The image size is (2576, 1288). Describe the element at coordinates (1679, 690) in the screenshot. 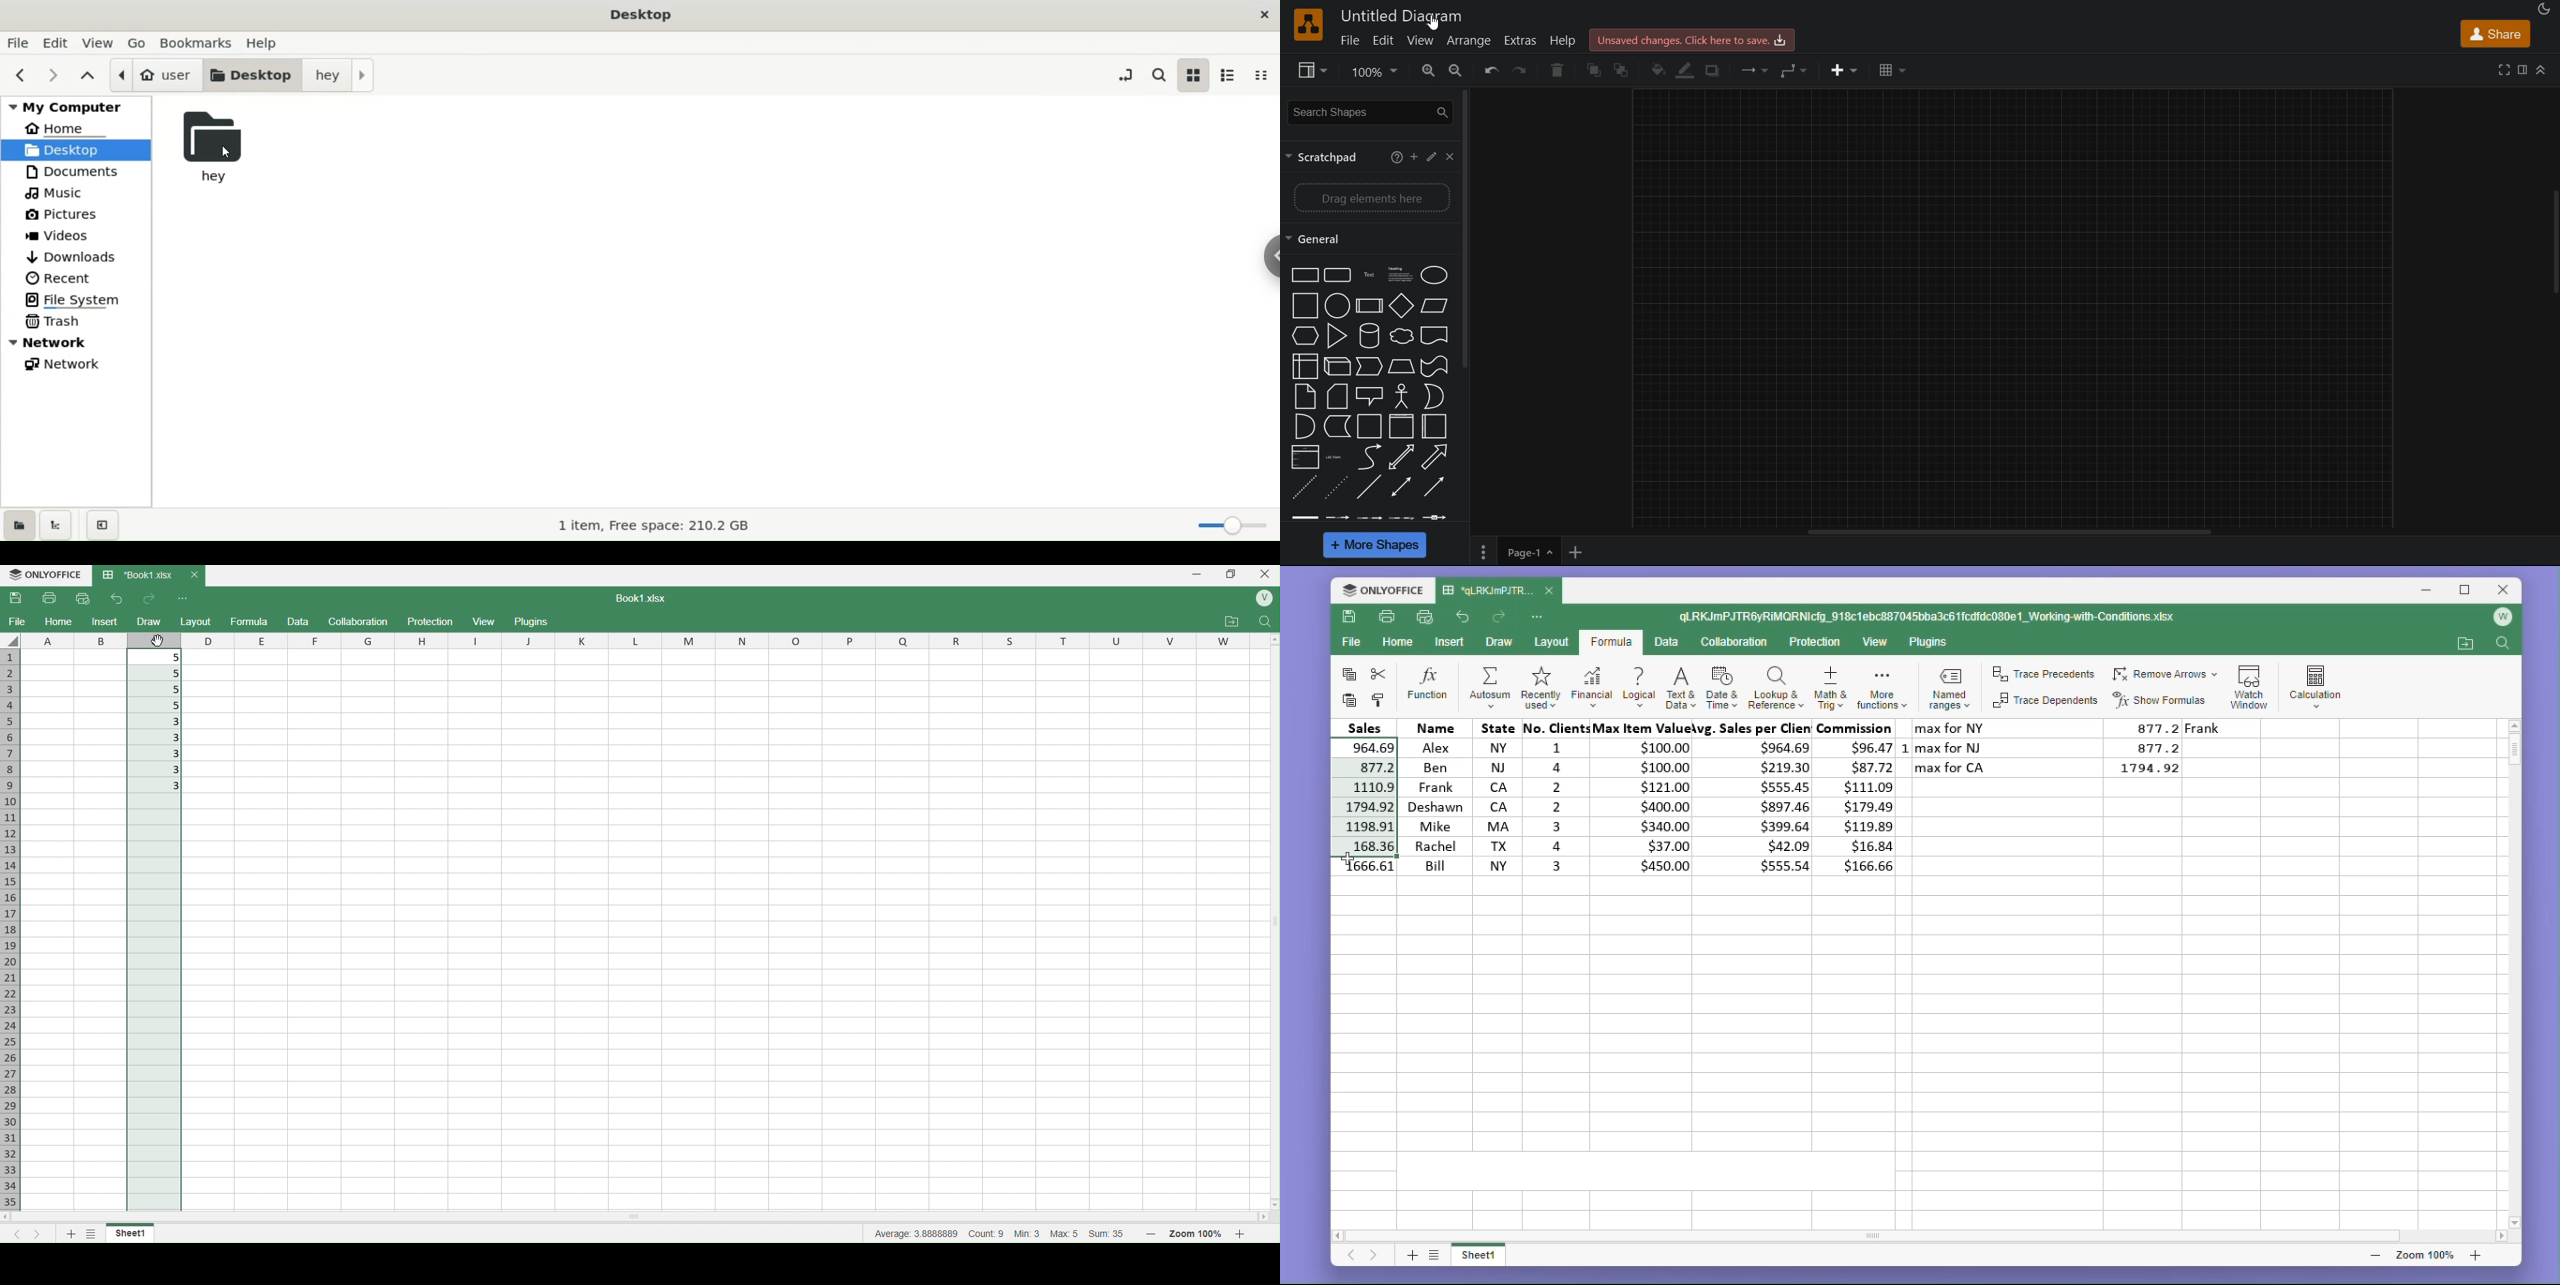

I see `text & data` at that location.